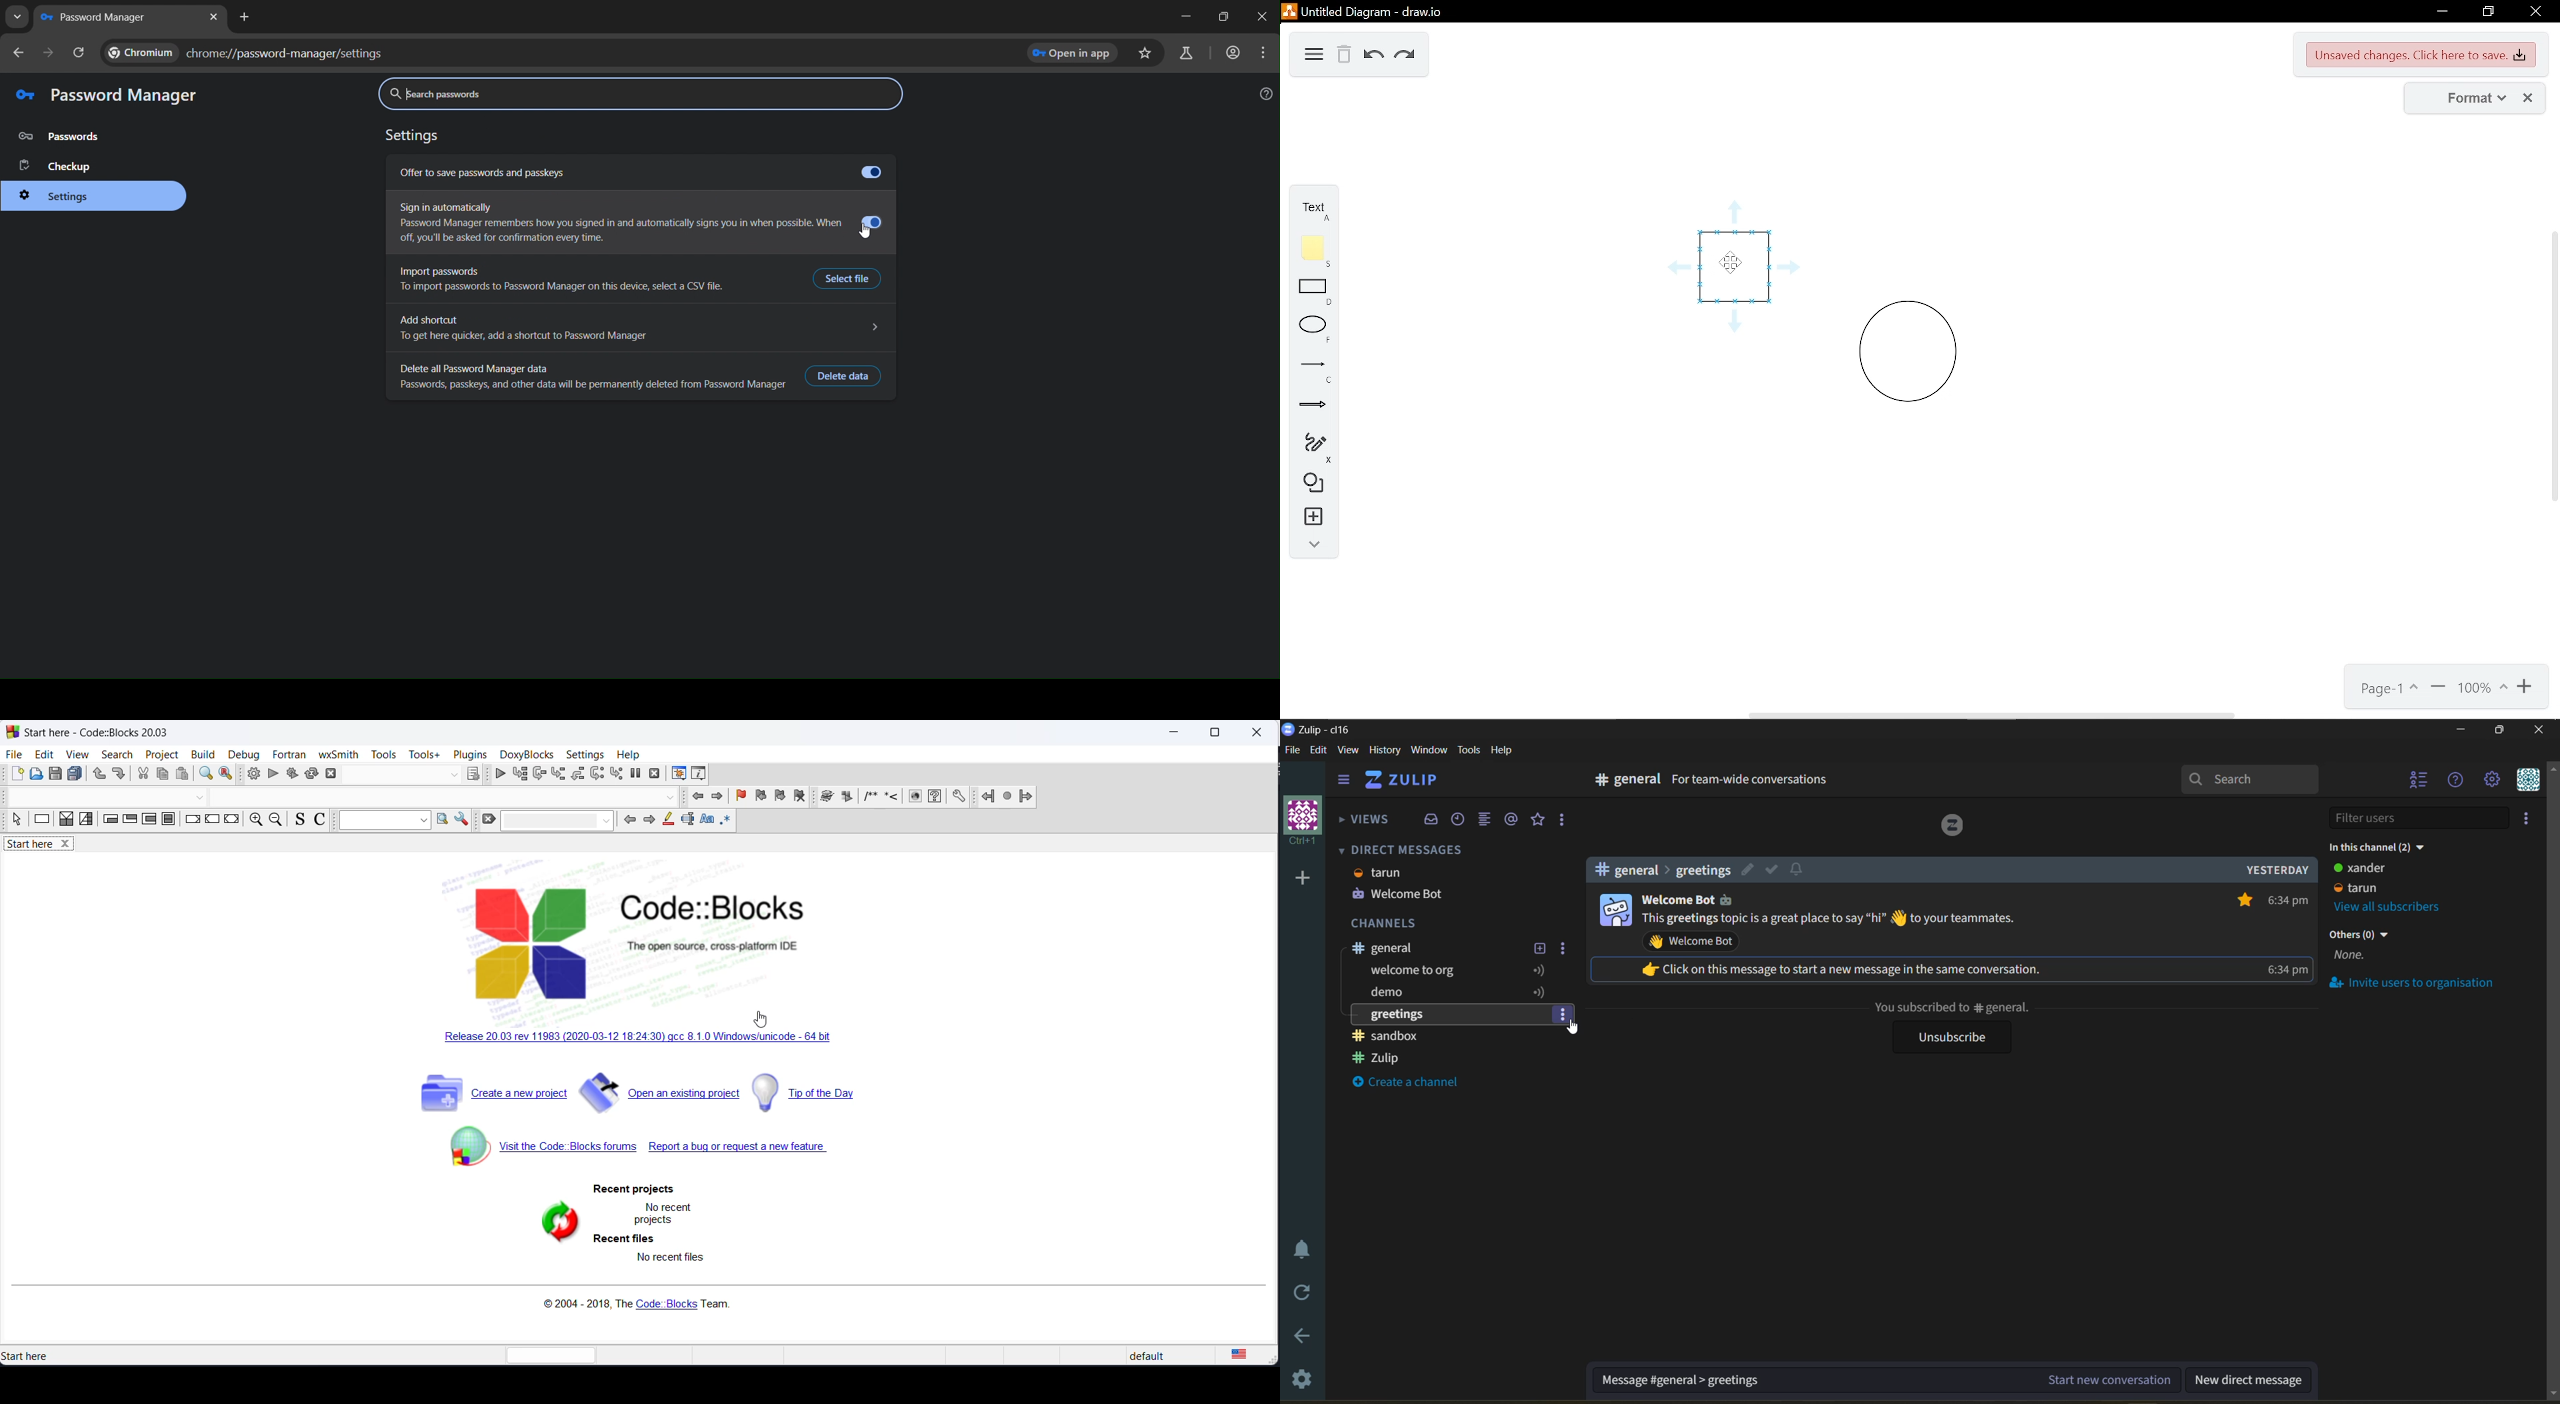  I want to click on close, so click(1263, 17).